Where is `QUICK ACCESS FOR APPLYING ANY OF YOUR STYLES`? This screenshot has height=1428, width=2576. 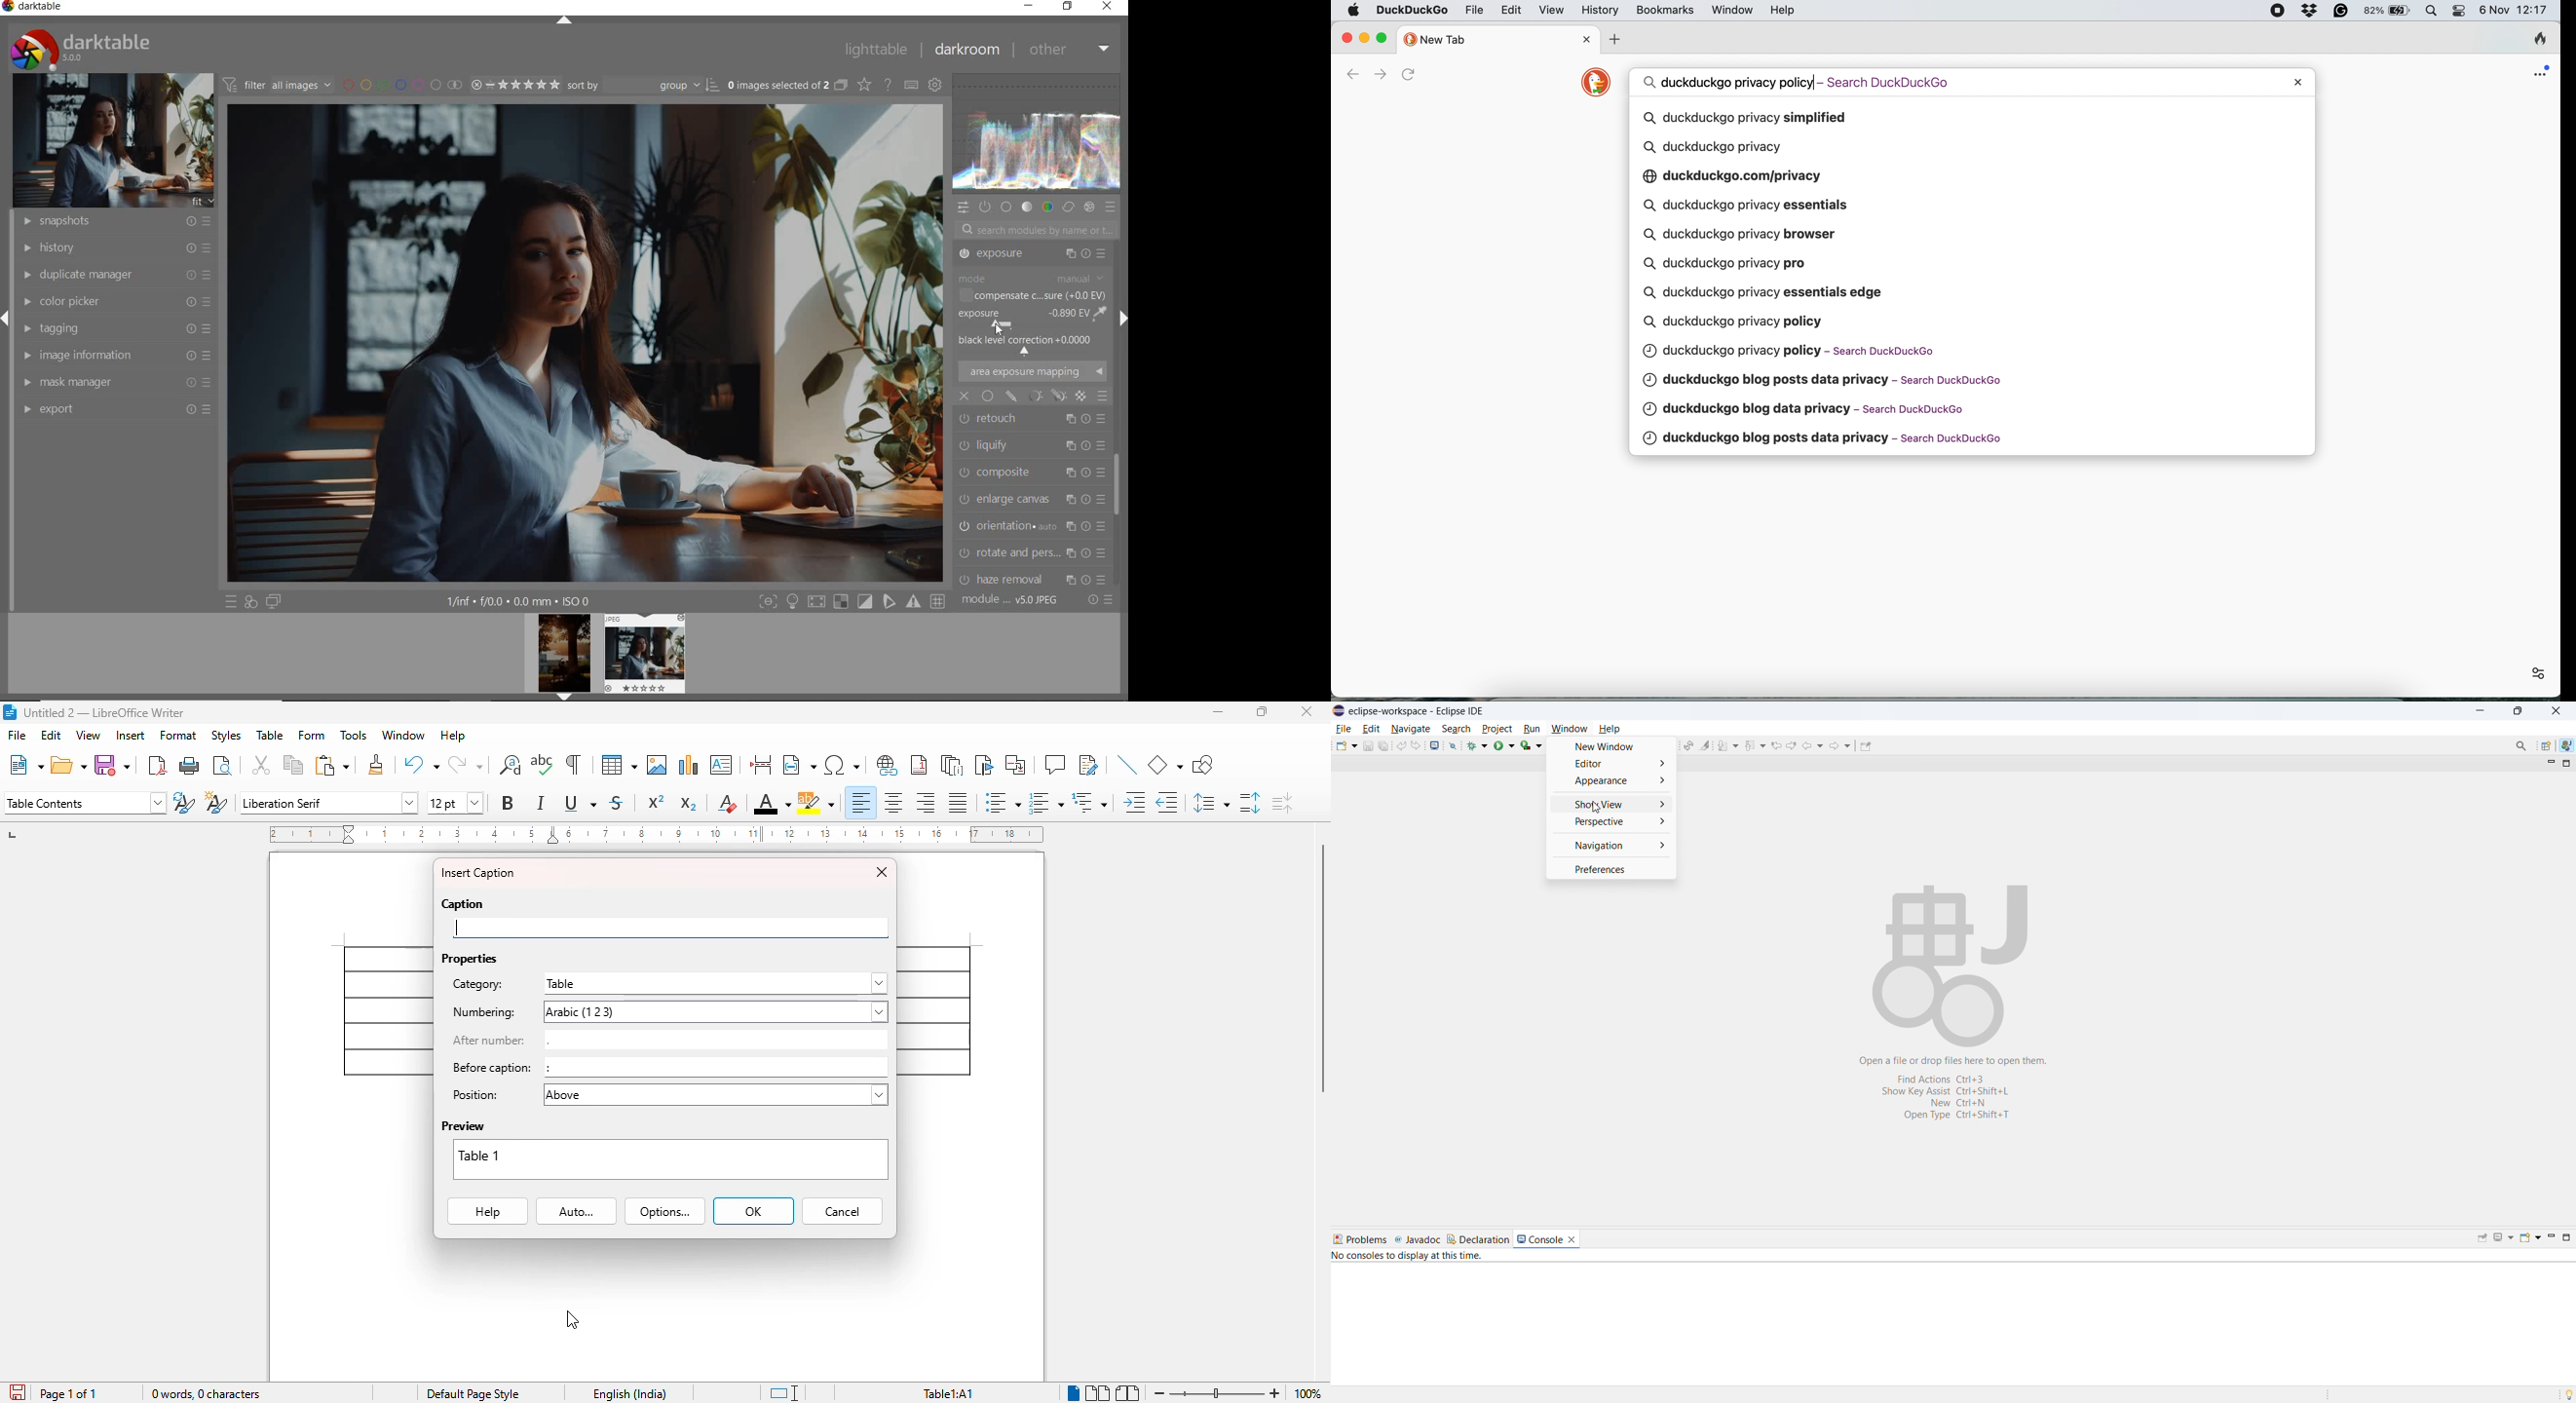
QUICK ACCESS FOR APPLYING ANY OF YOUR STYLES is located at coordinates (251, 602).